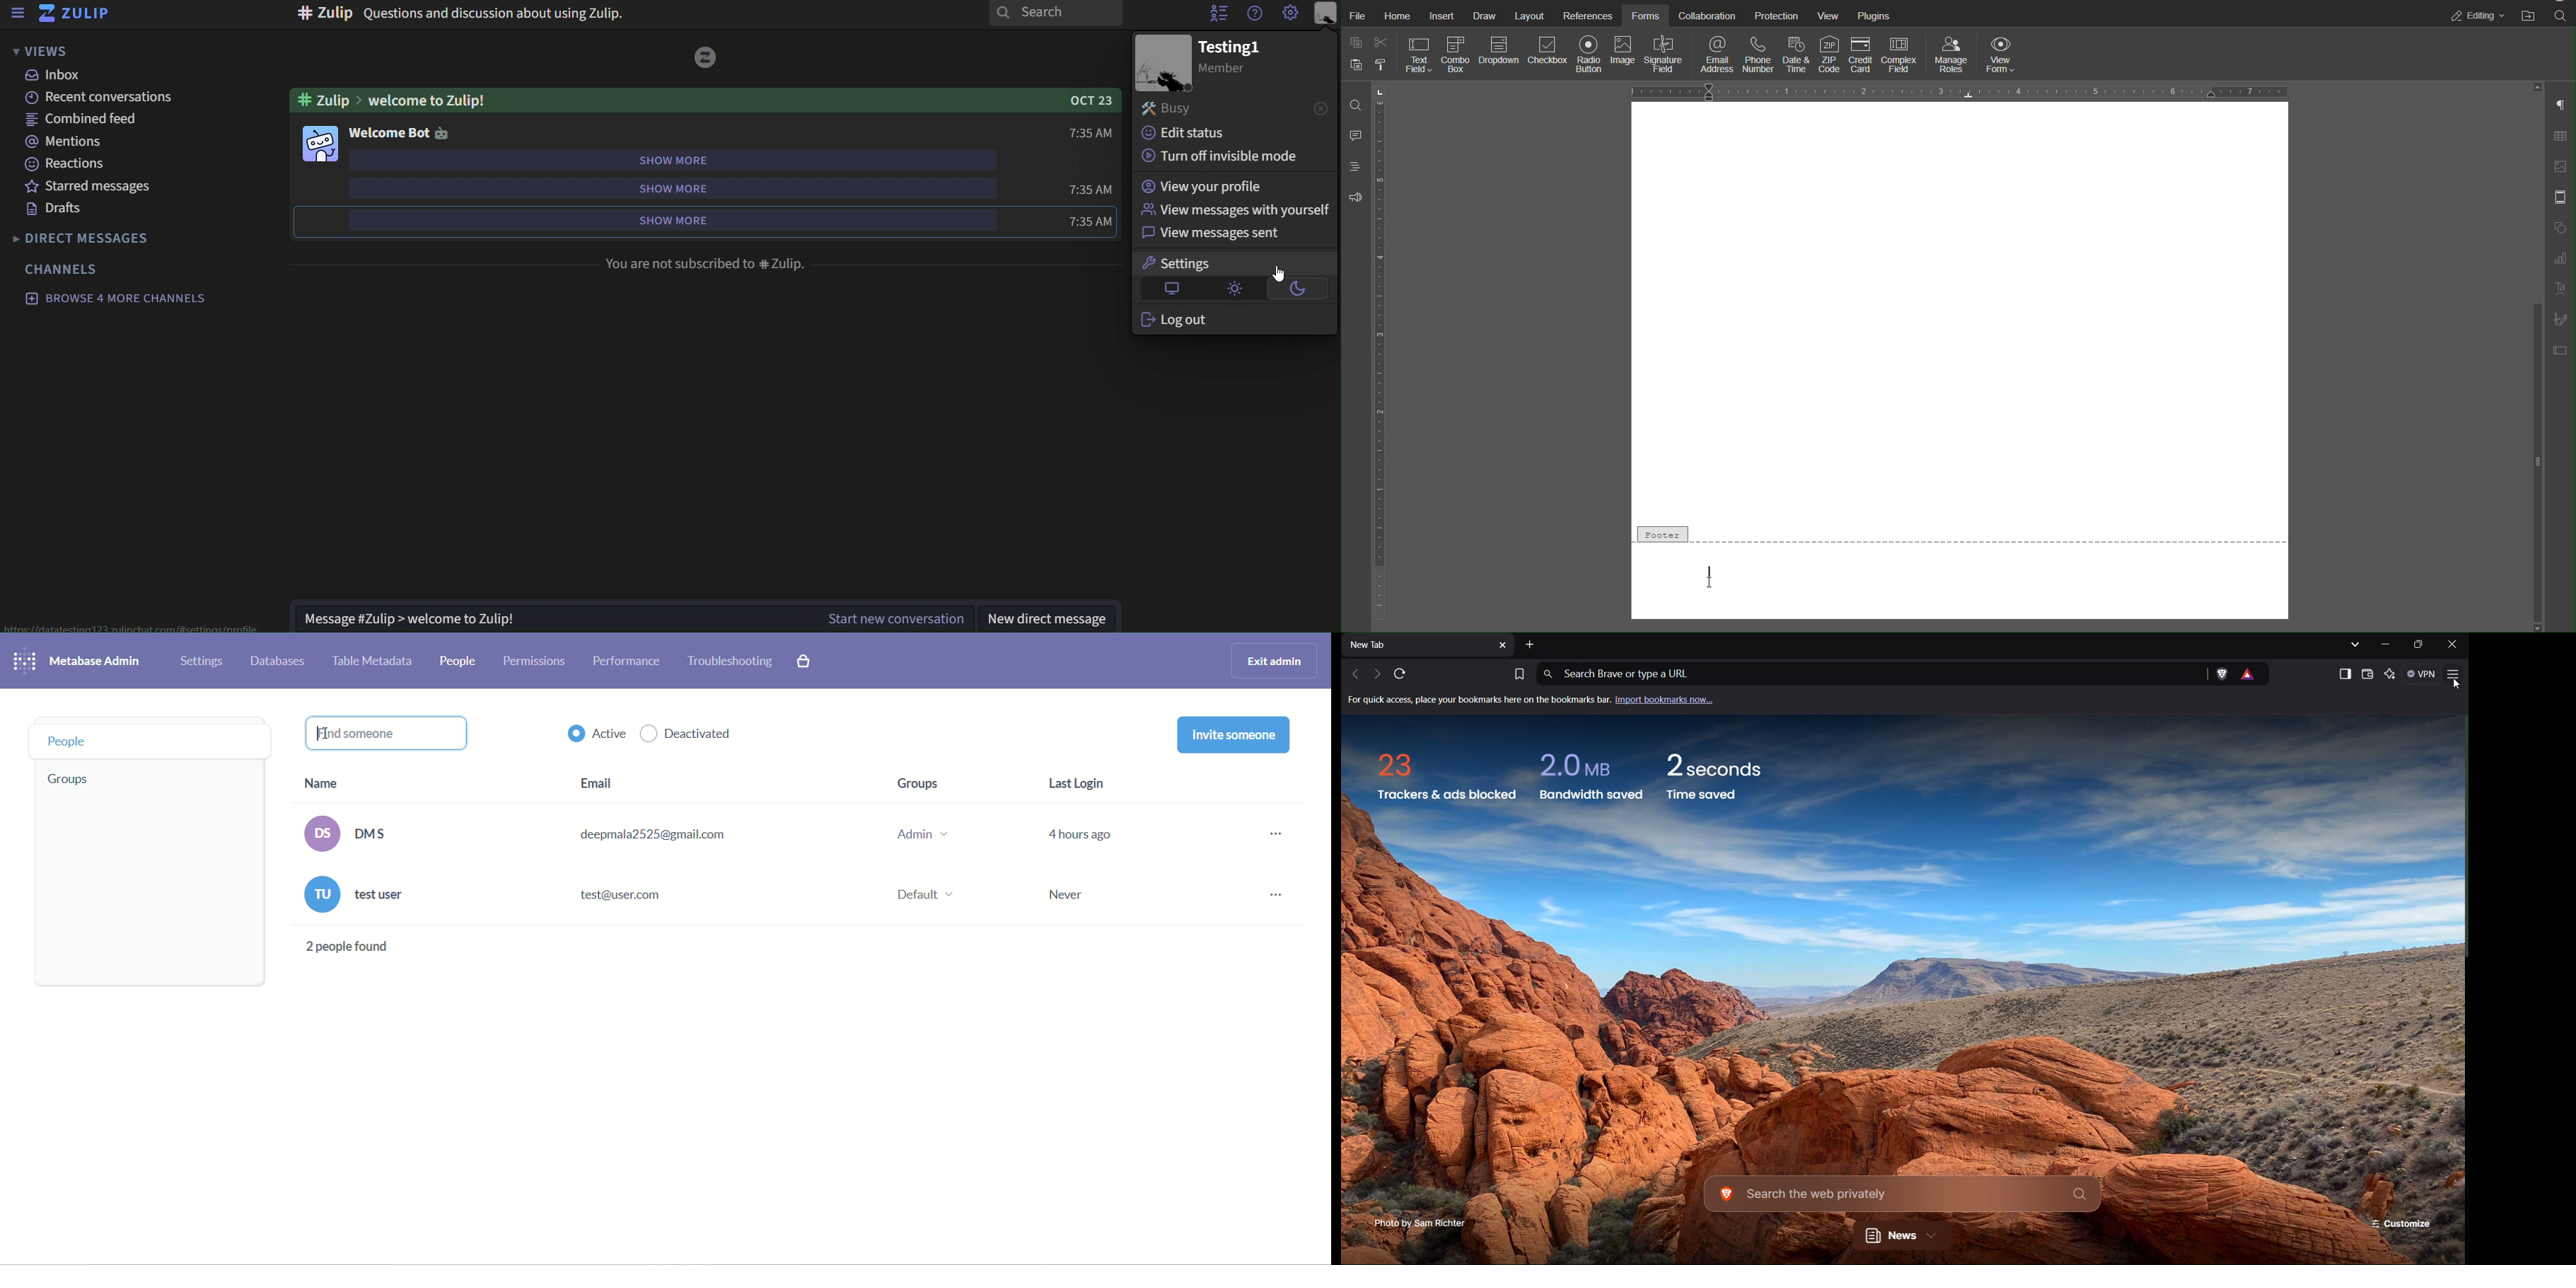 This screenshot has height=1288, width=2576. I want to click on cut, so click(1382, 45).